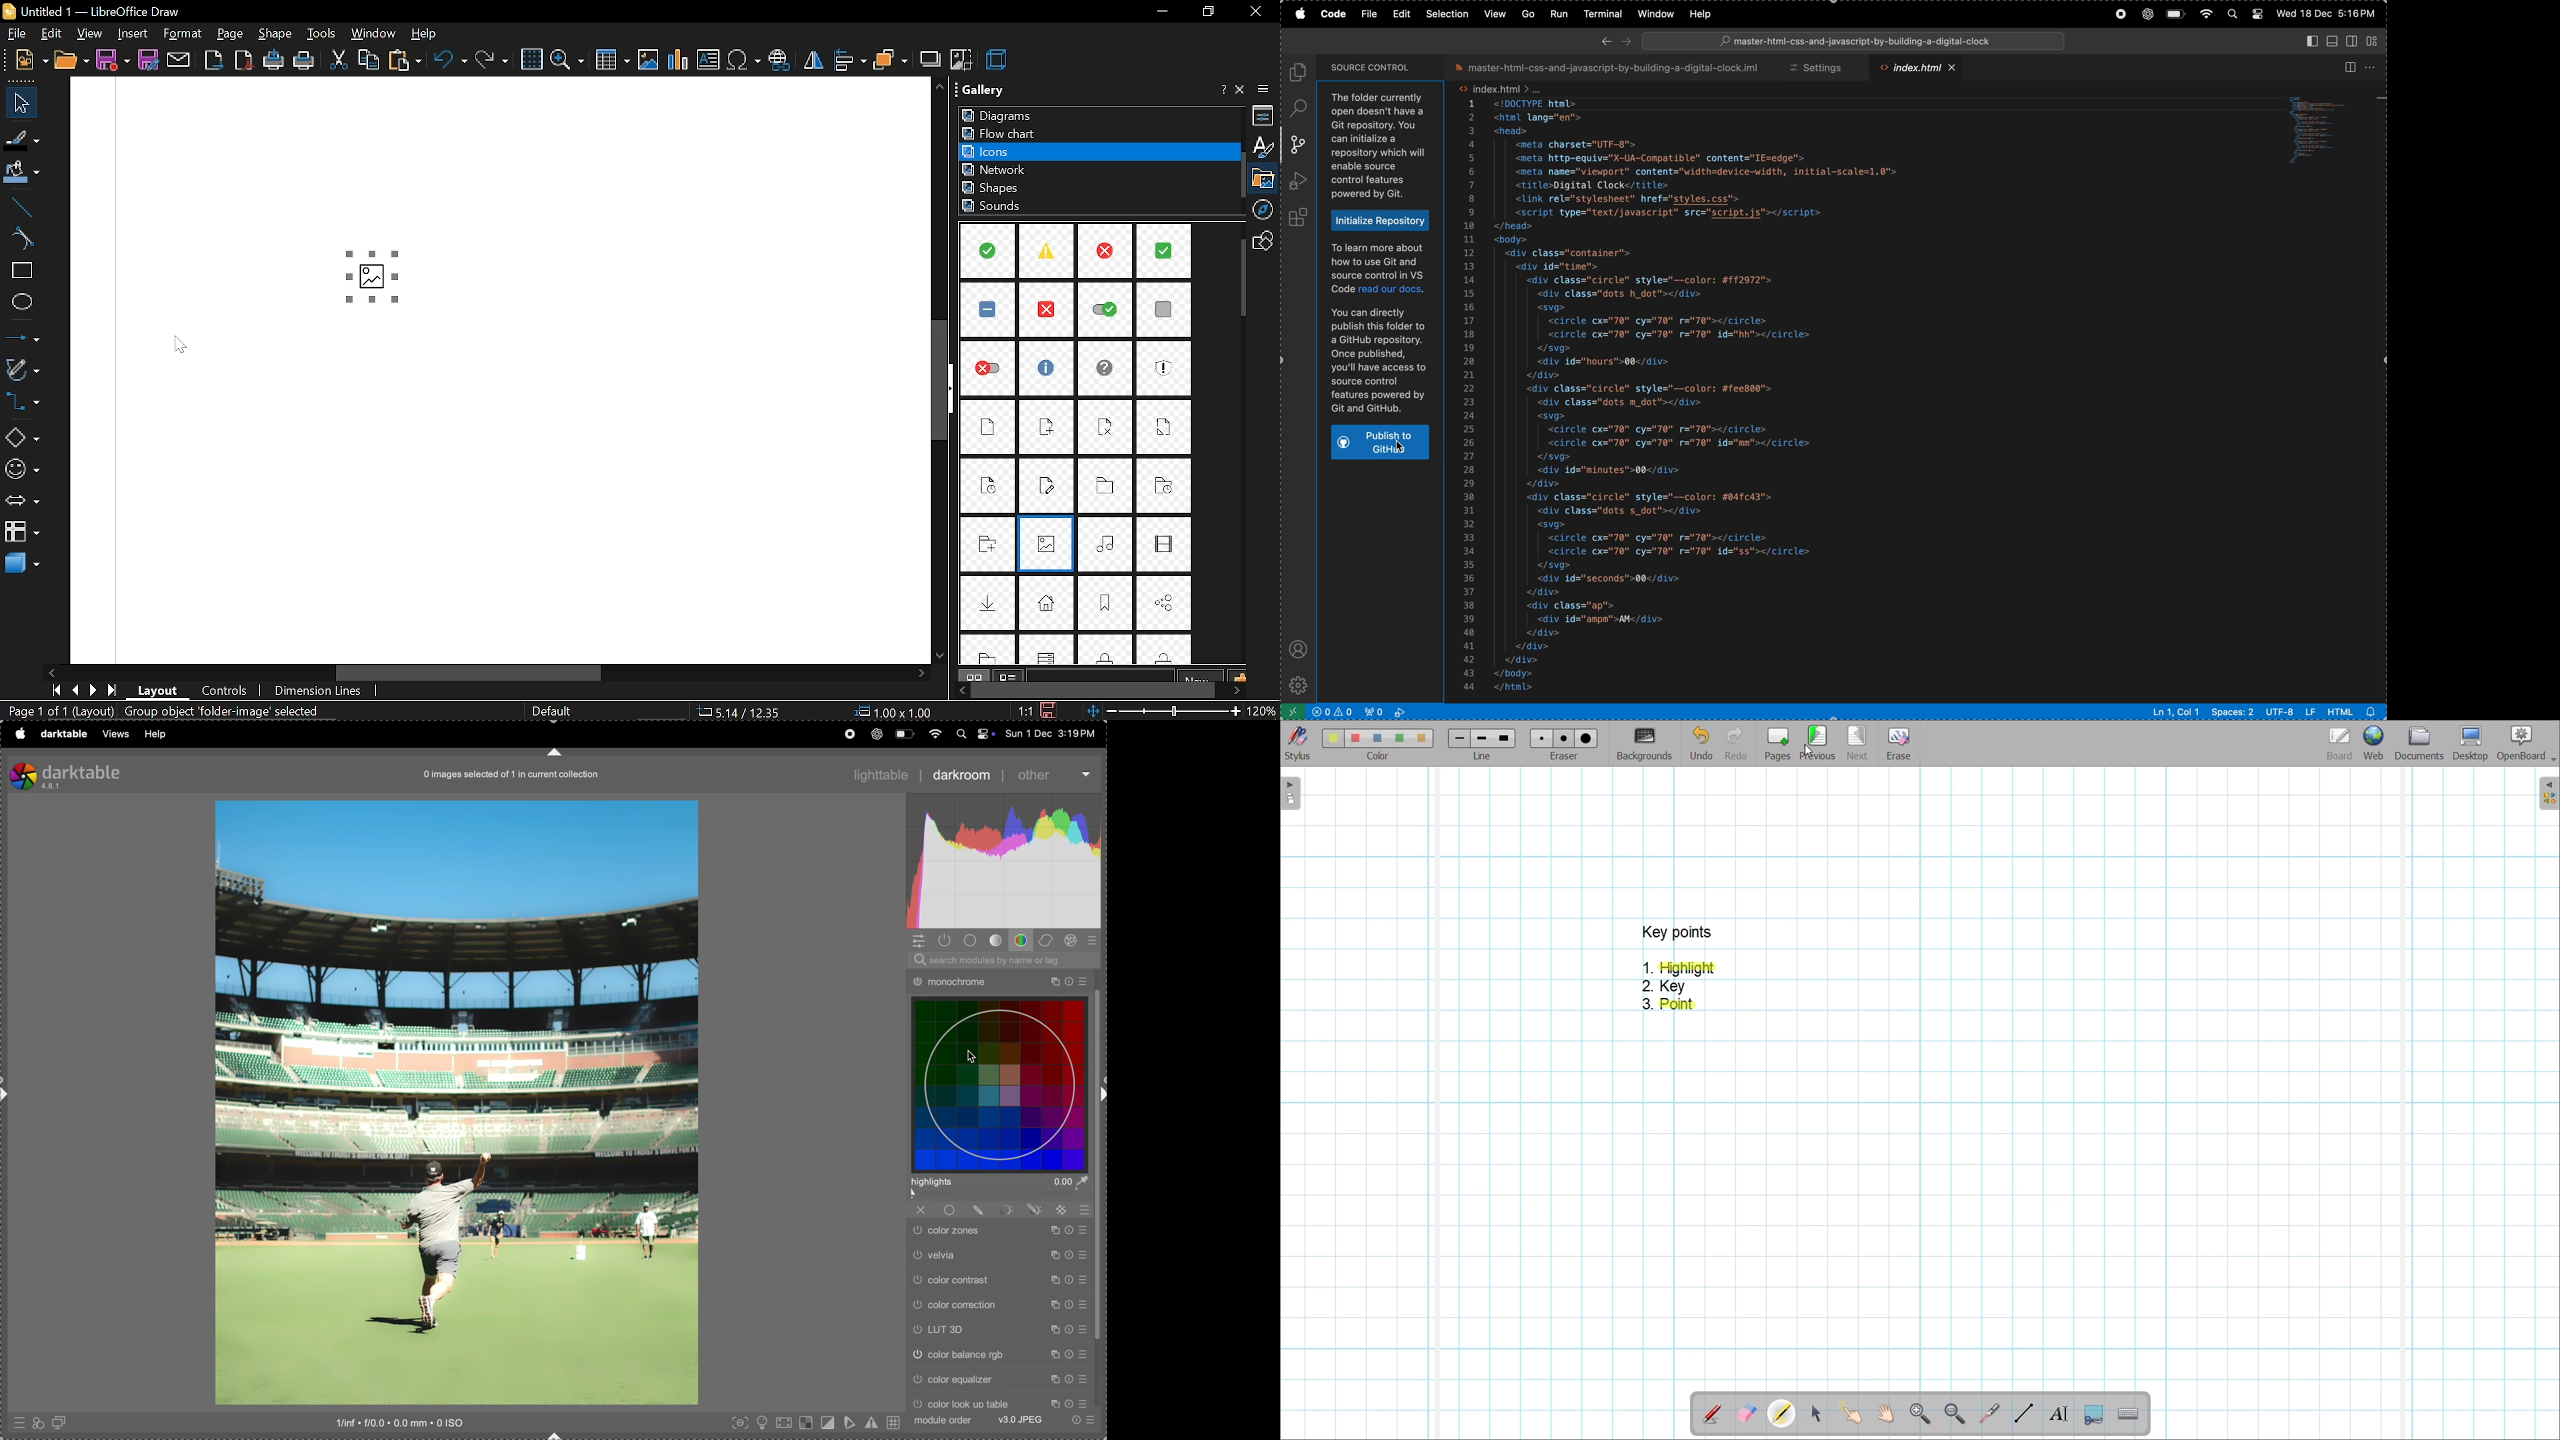 The image size is (2576, 1456). I want to click on crop, so click(962, 62).